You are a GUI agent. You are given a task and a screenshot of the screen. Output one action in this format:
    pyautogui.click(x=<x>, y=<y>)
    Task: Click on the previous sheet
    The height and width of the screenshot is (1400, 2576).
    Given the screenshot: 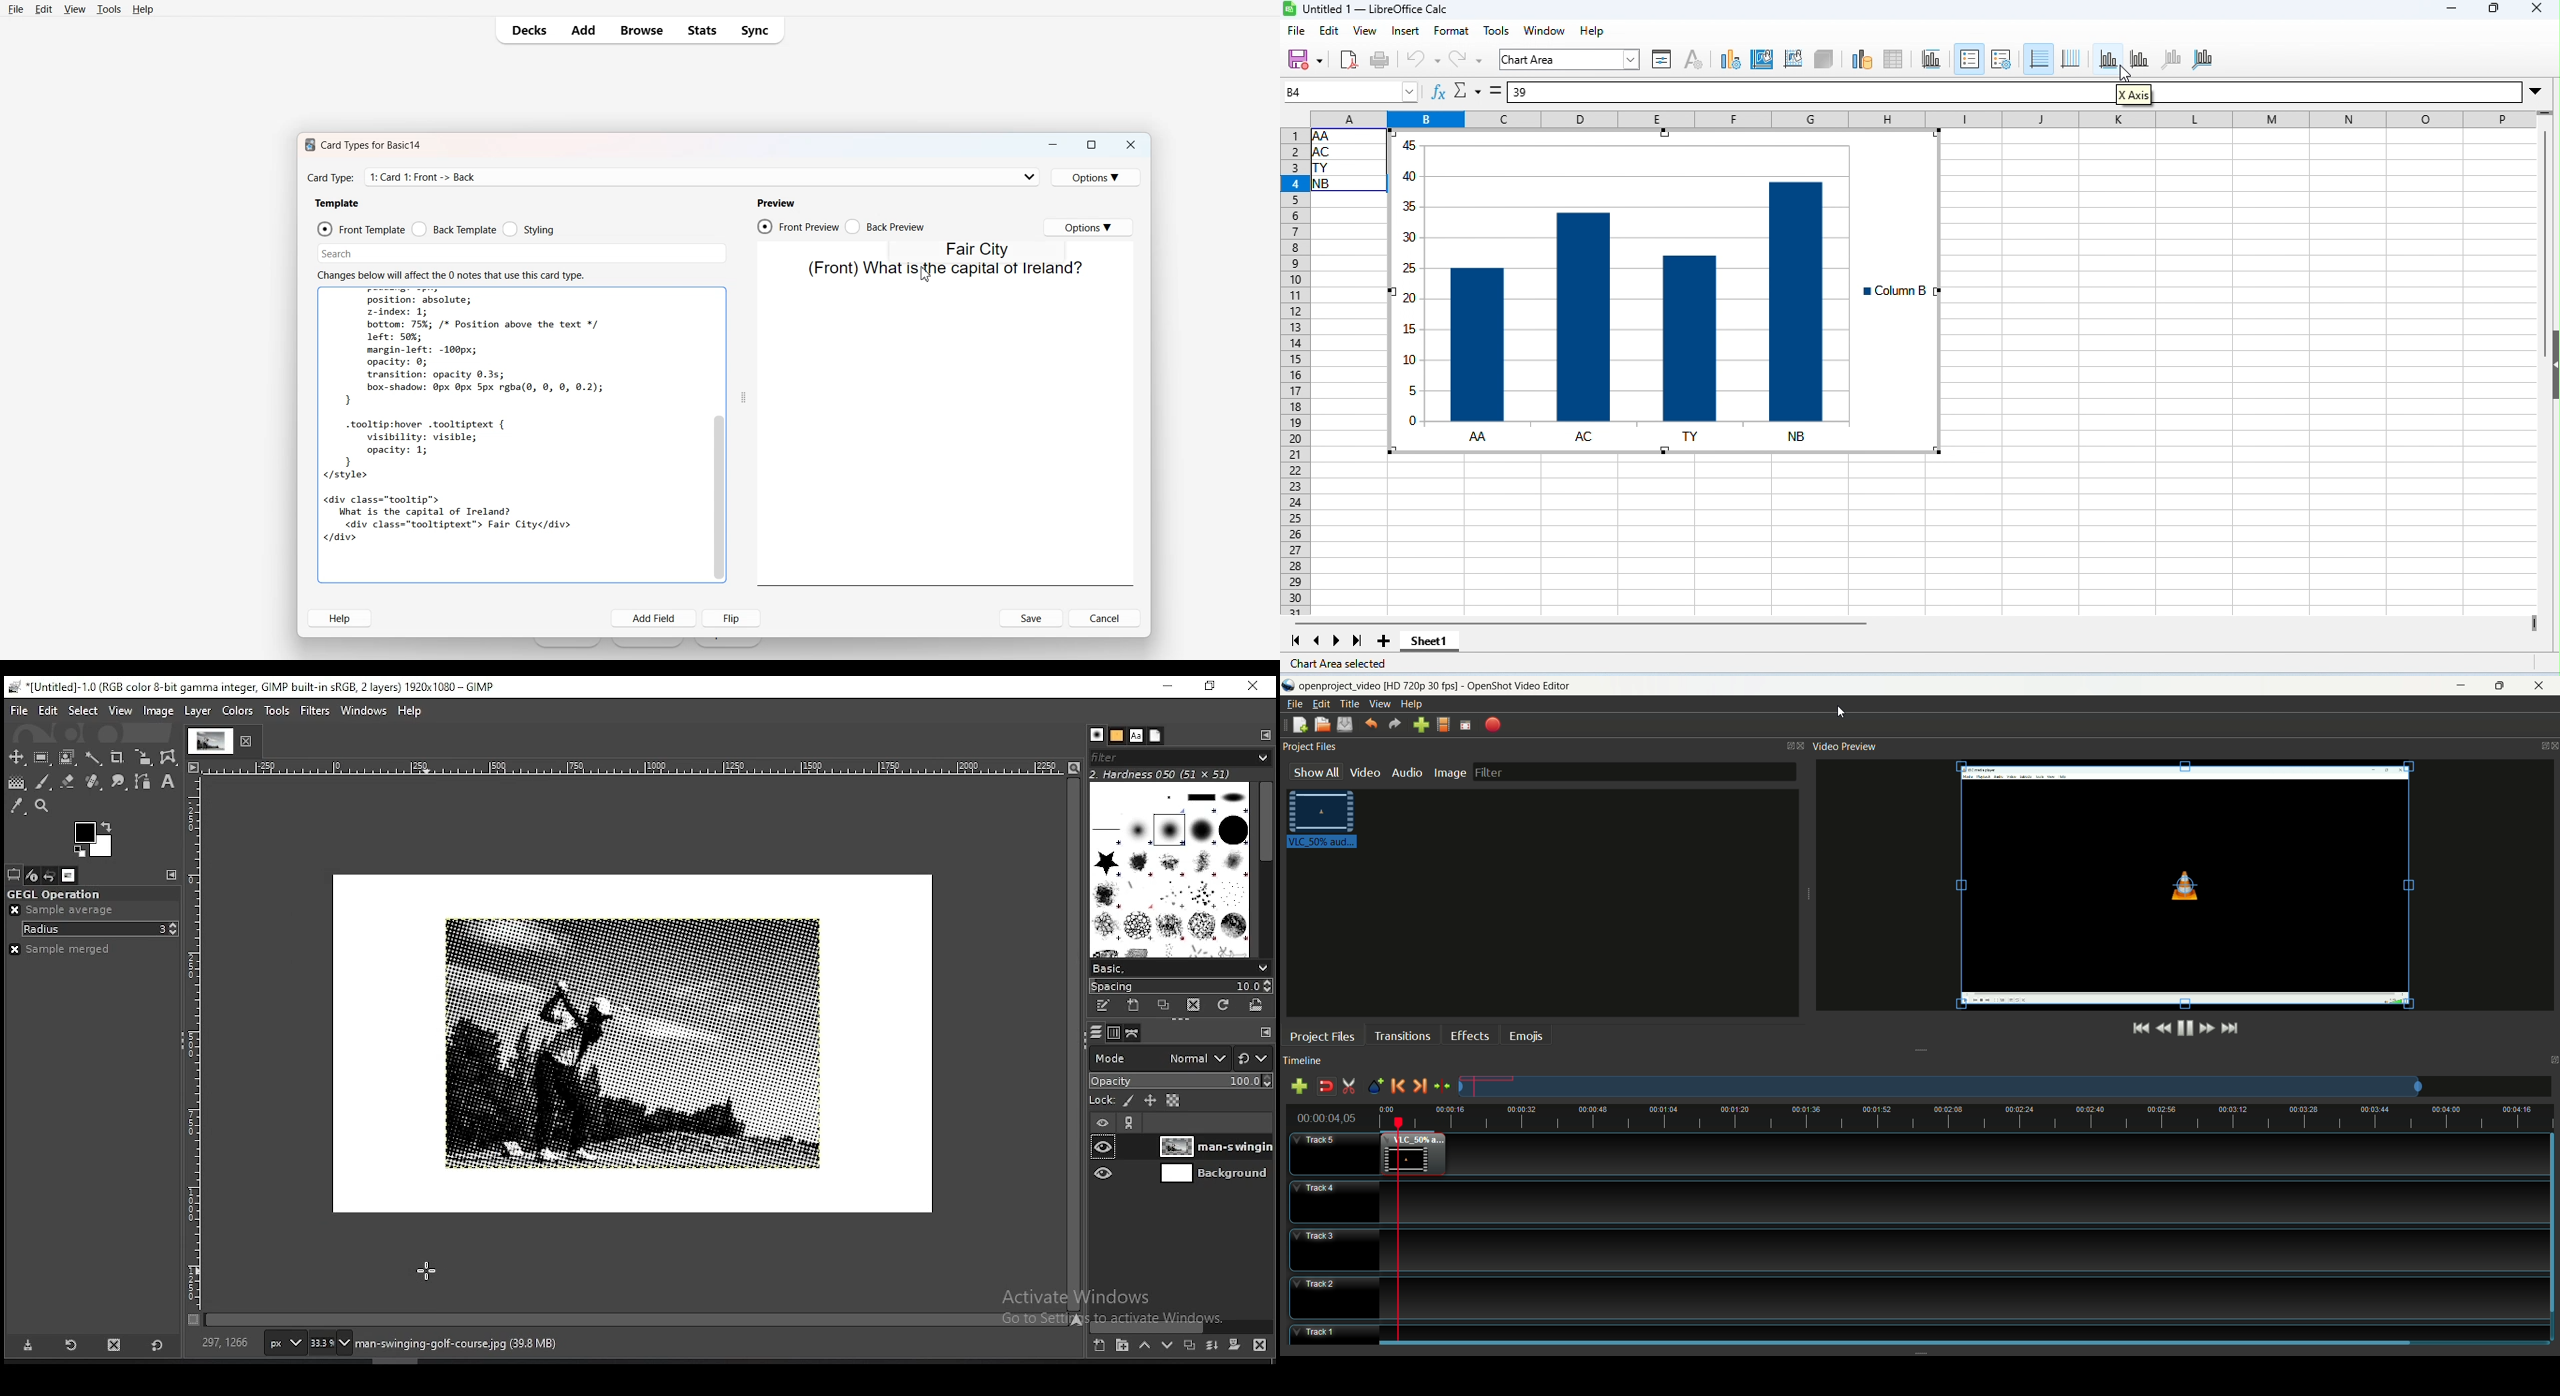 What is the action you would take?
    pyautogui.click(x=1318, y=642)
    